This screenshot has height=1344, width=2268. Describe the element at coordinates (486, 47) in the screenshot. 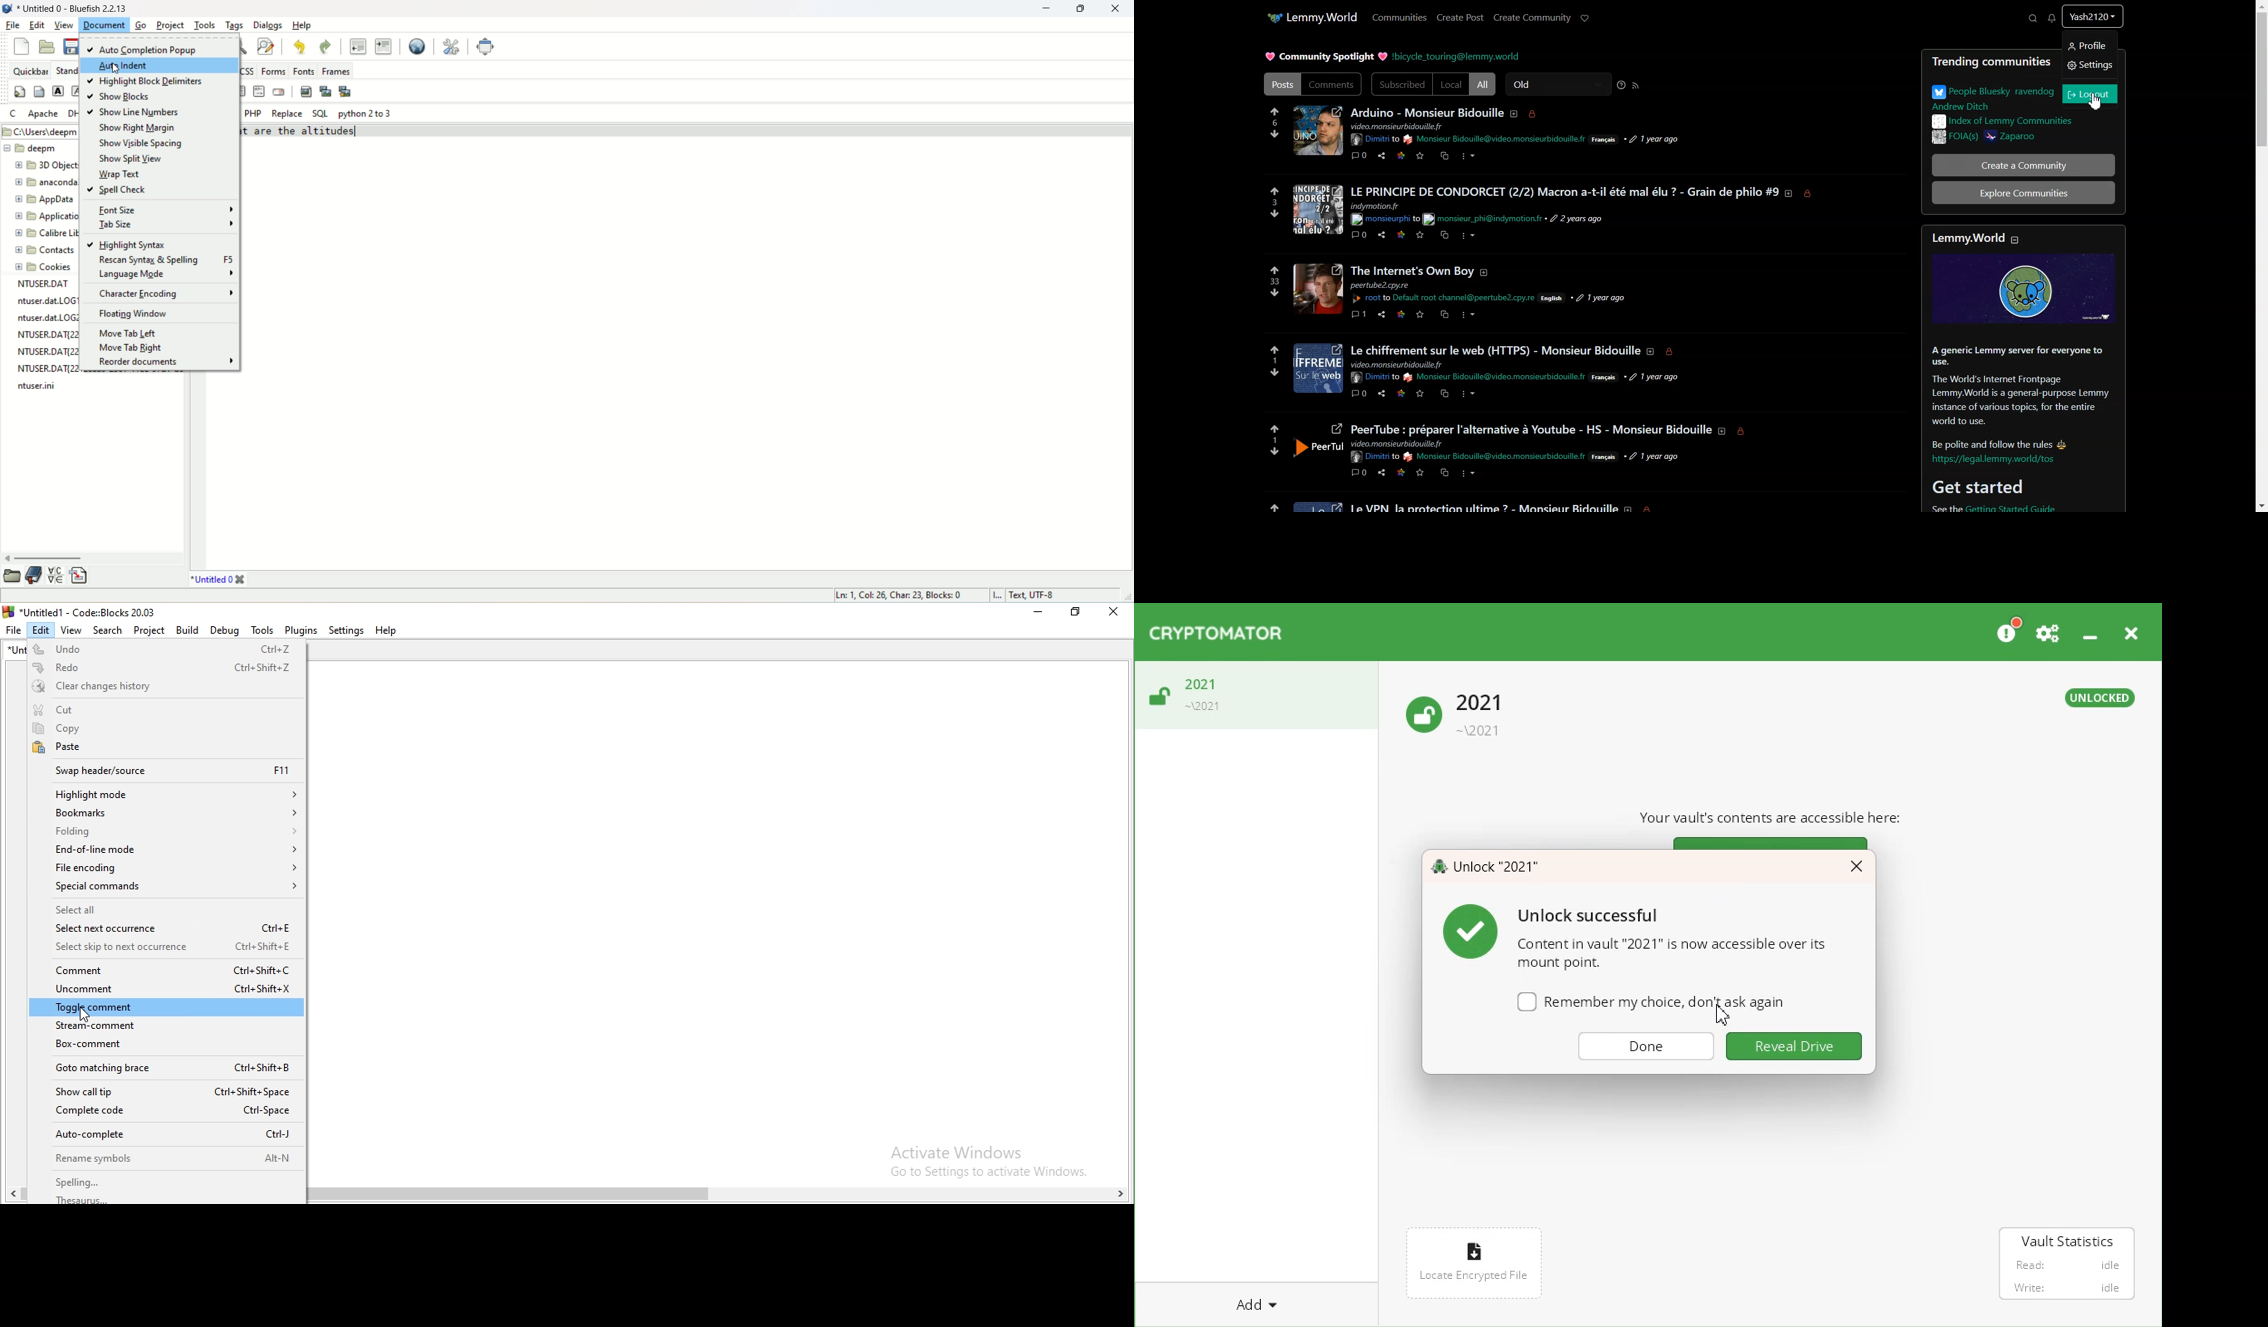

I see `fullscreen` at that location.